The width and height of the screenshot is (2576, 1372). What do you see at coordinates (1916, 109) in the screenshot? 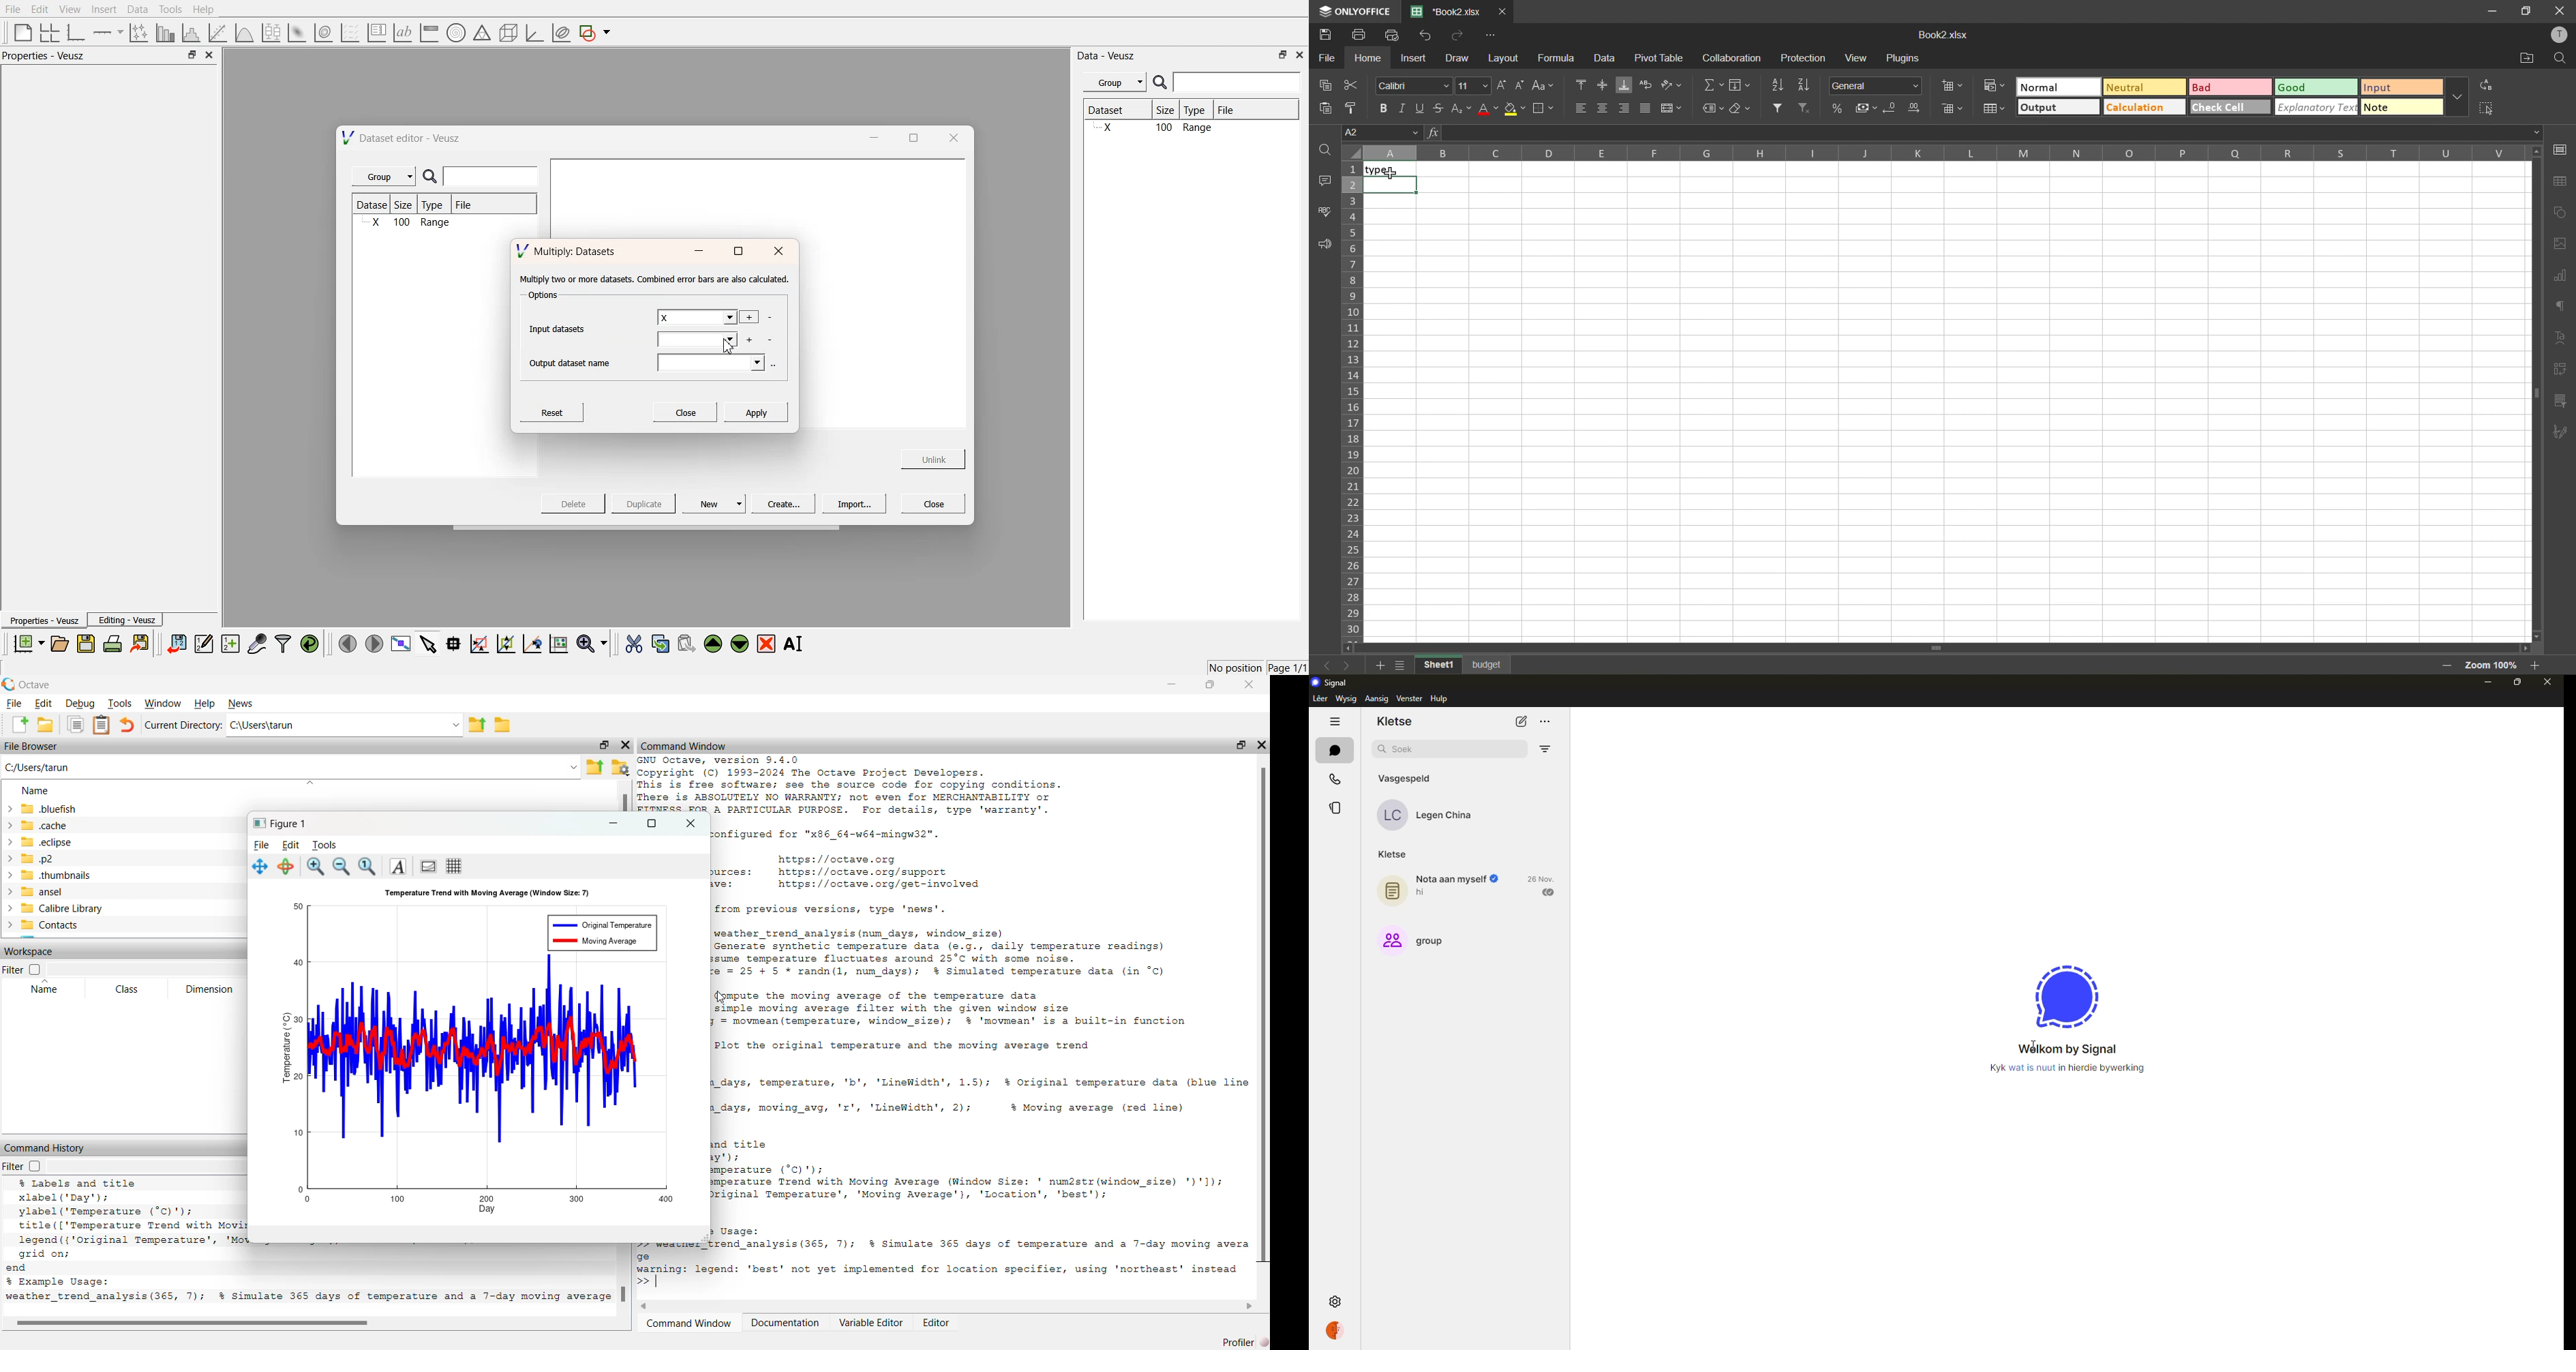
I see `increase decimal` at bounding box center [1916, 109].